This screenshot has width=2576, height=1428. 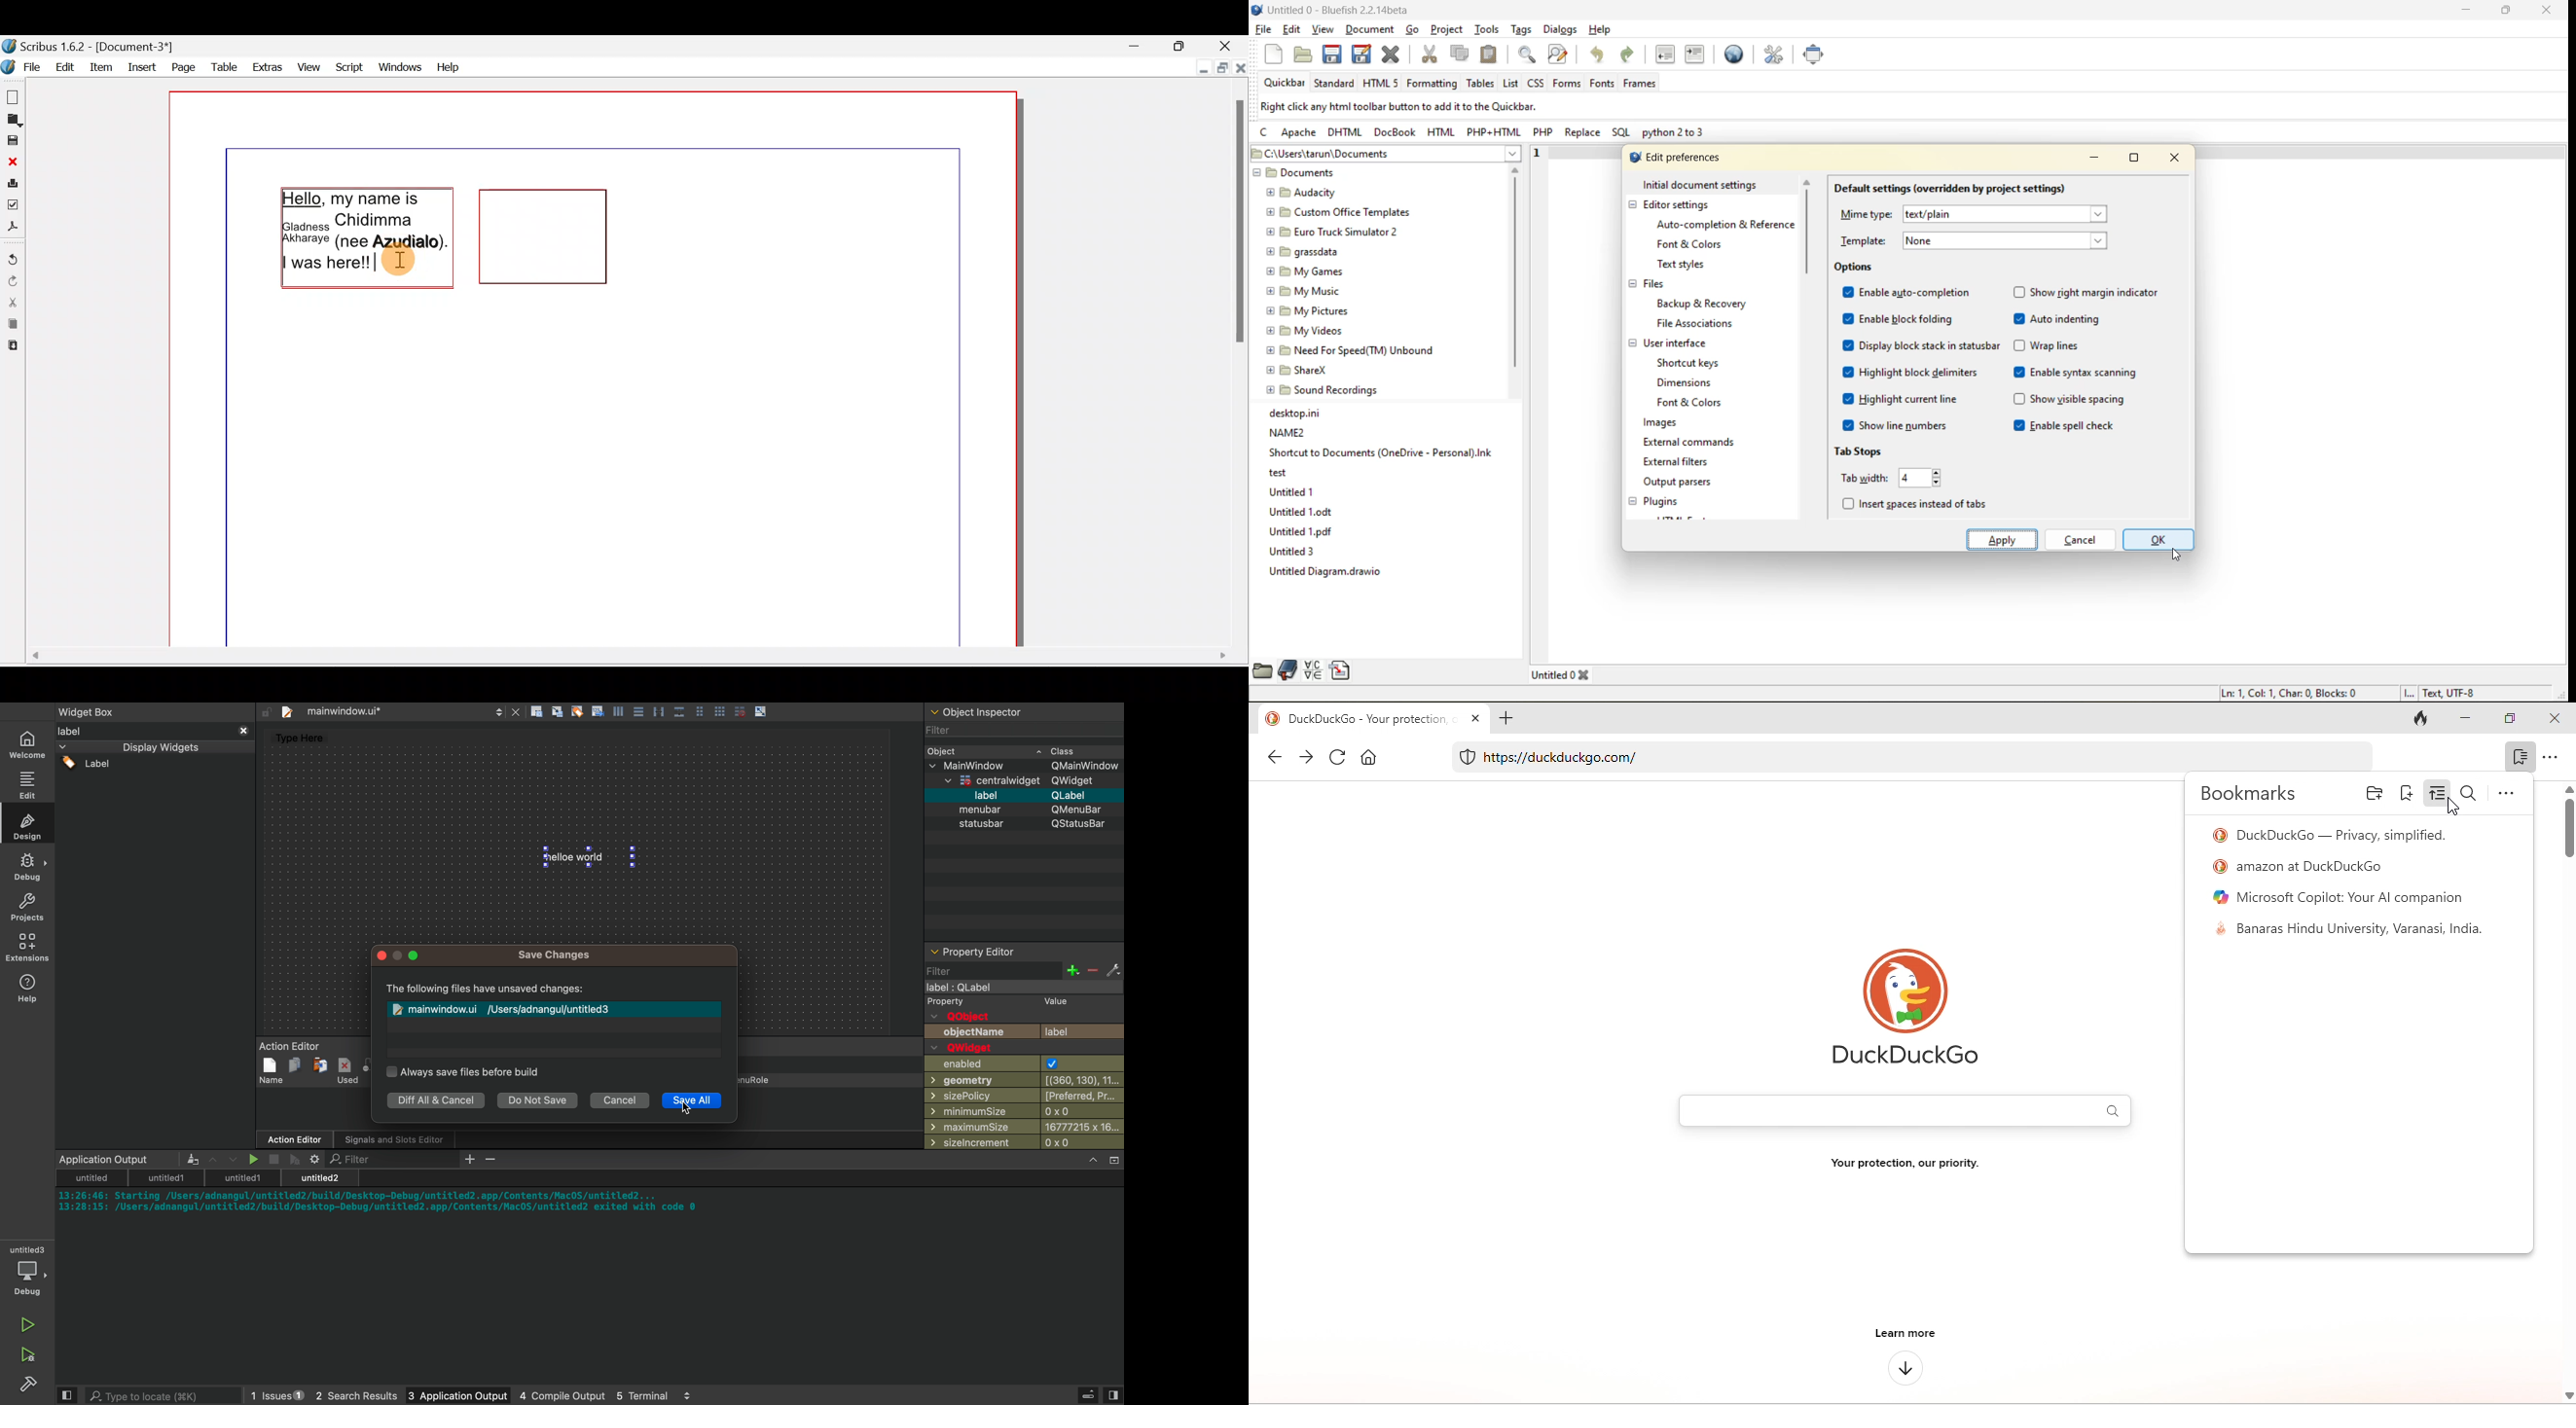 What do you see at coordinates (558, 956) in the screenshot?
I see `` at bounding box center [558, 956].